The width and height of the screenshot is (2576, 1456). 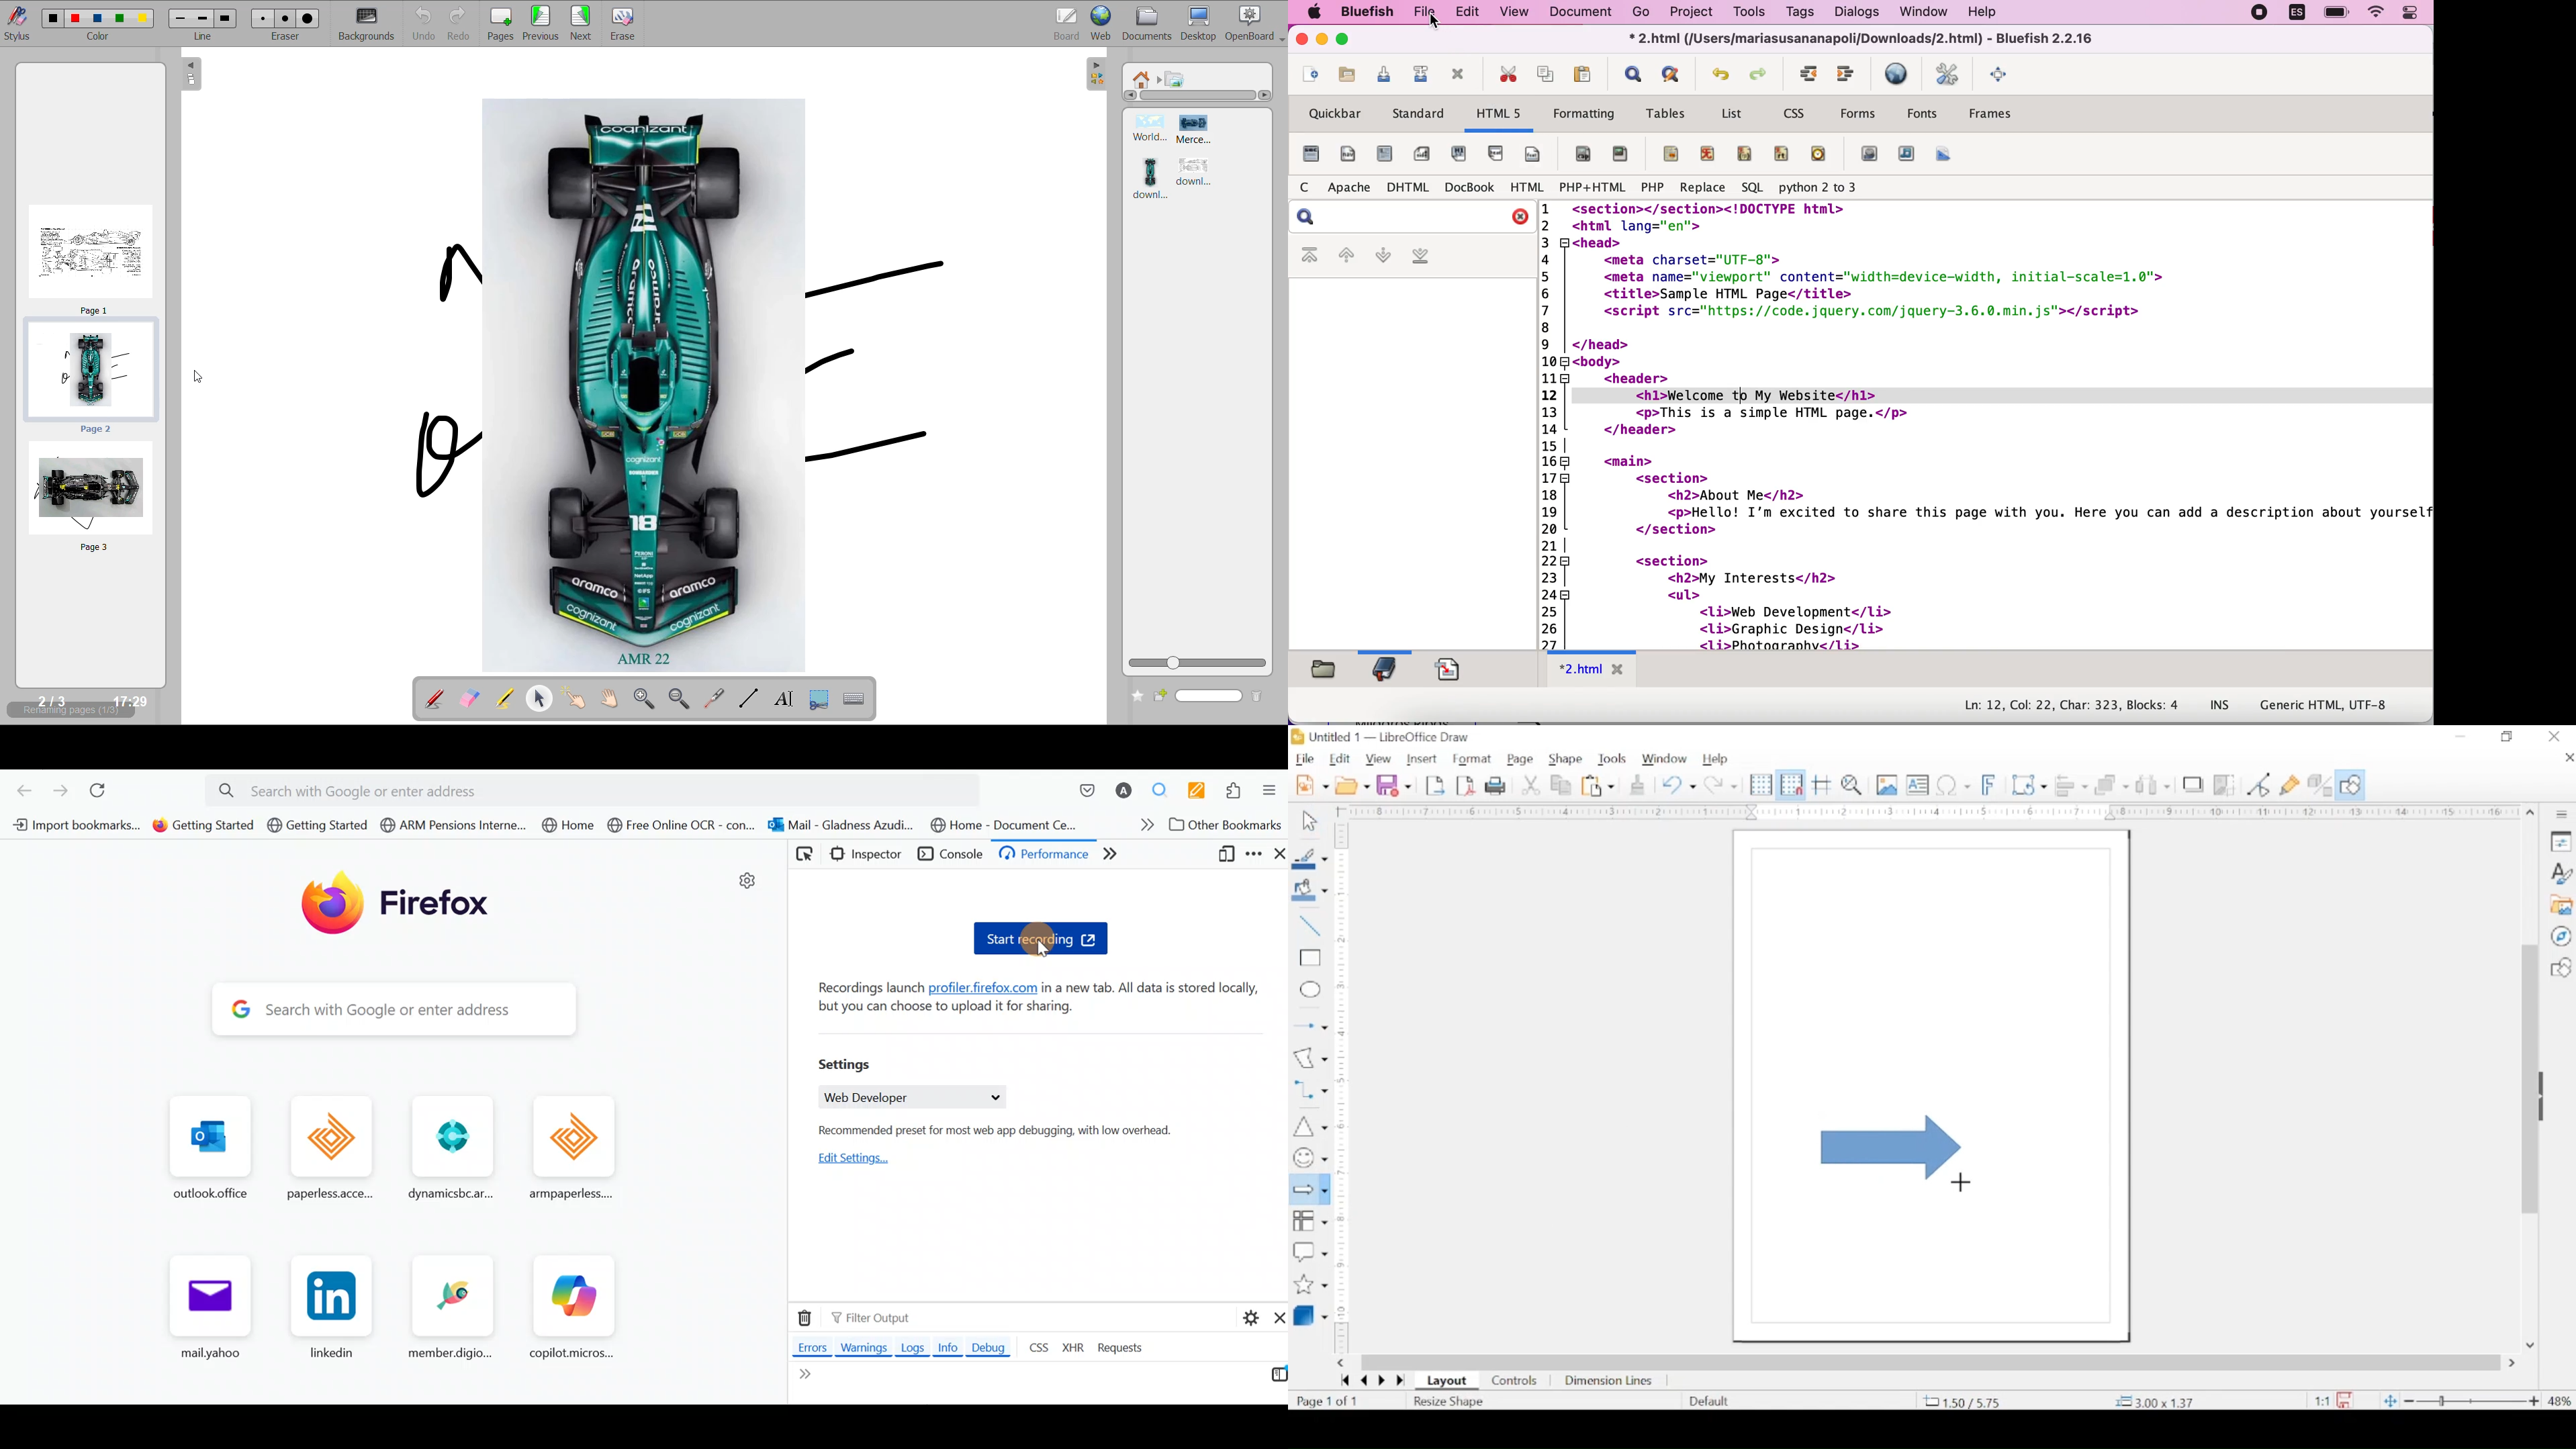 What do you see at coordinates (1542, 73) in the screenshot?
I see `copy` at bounding box center [1542, 73].